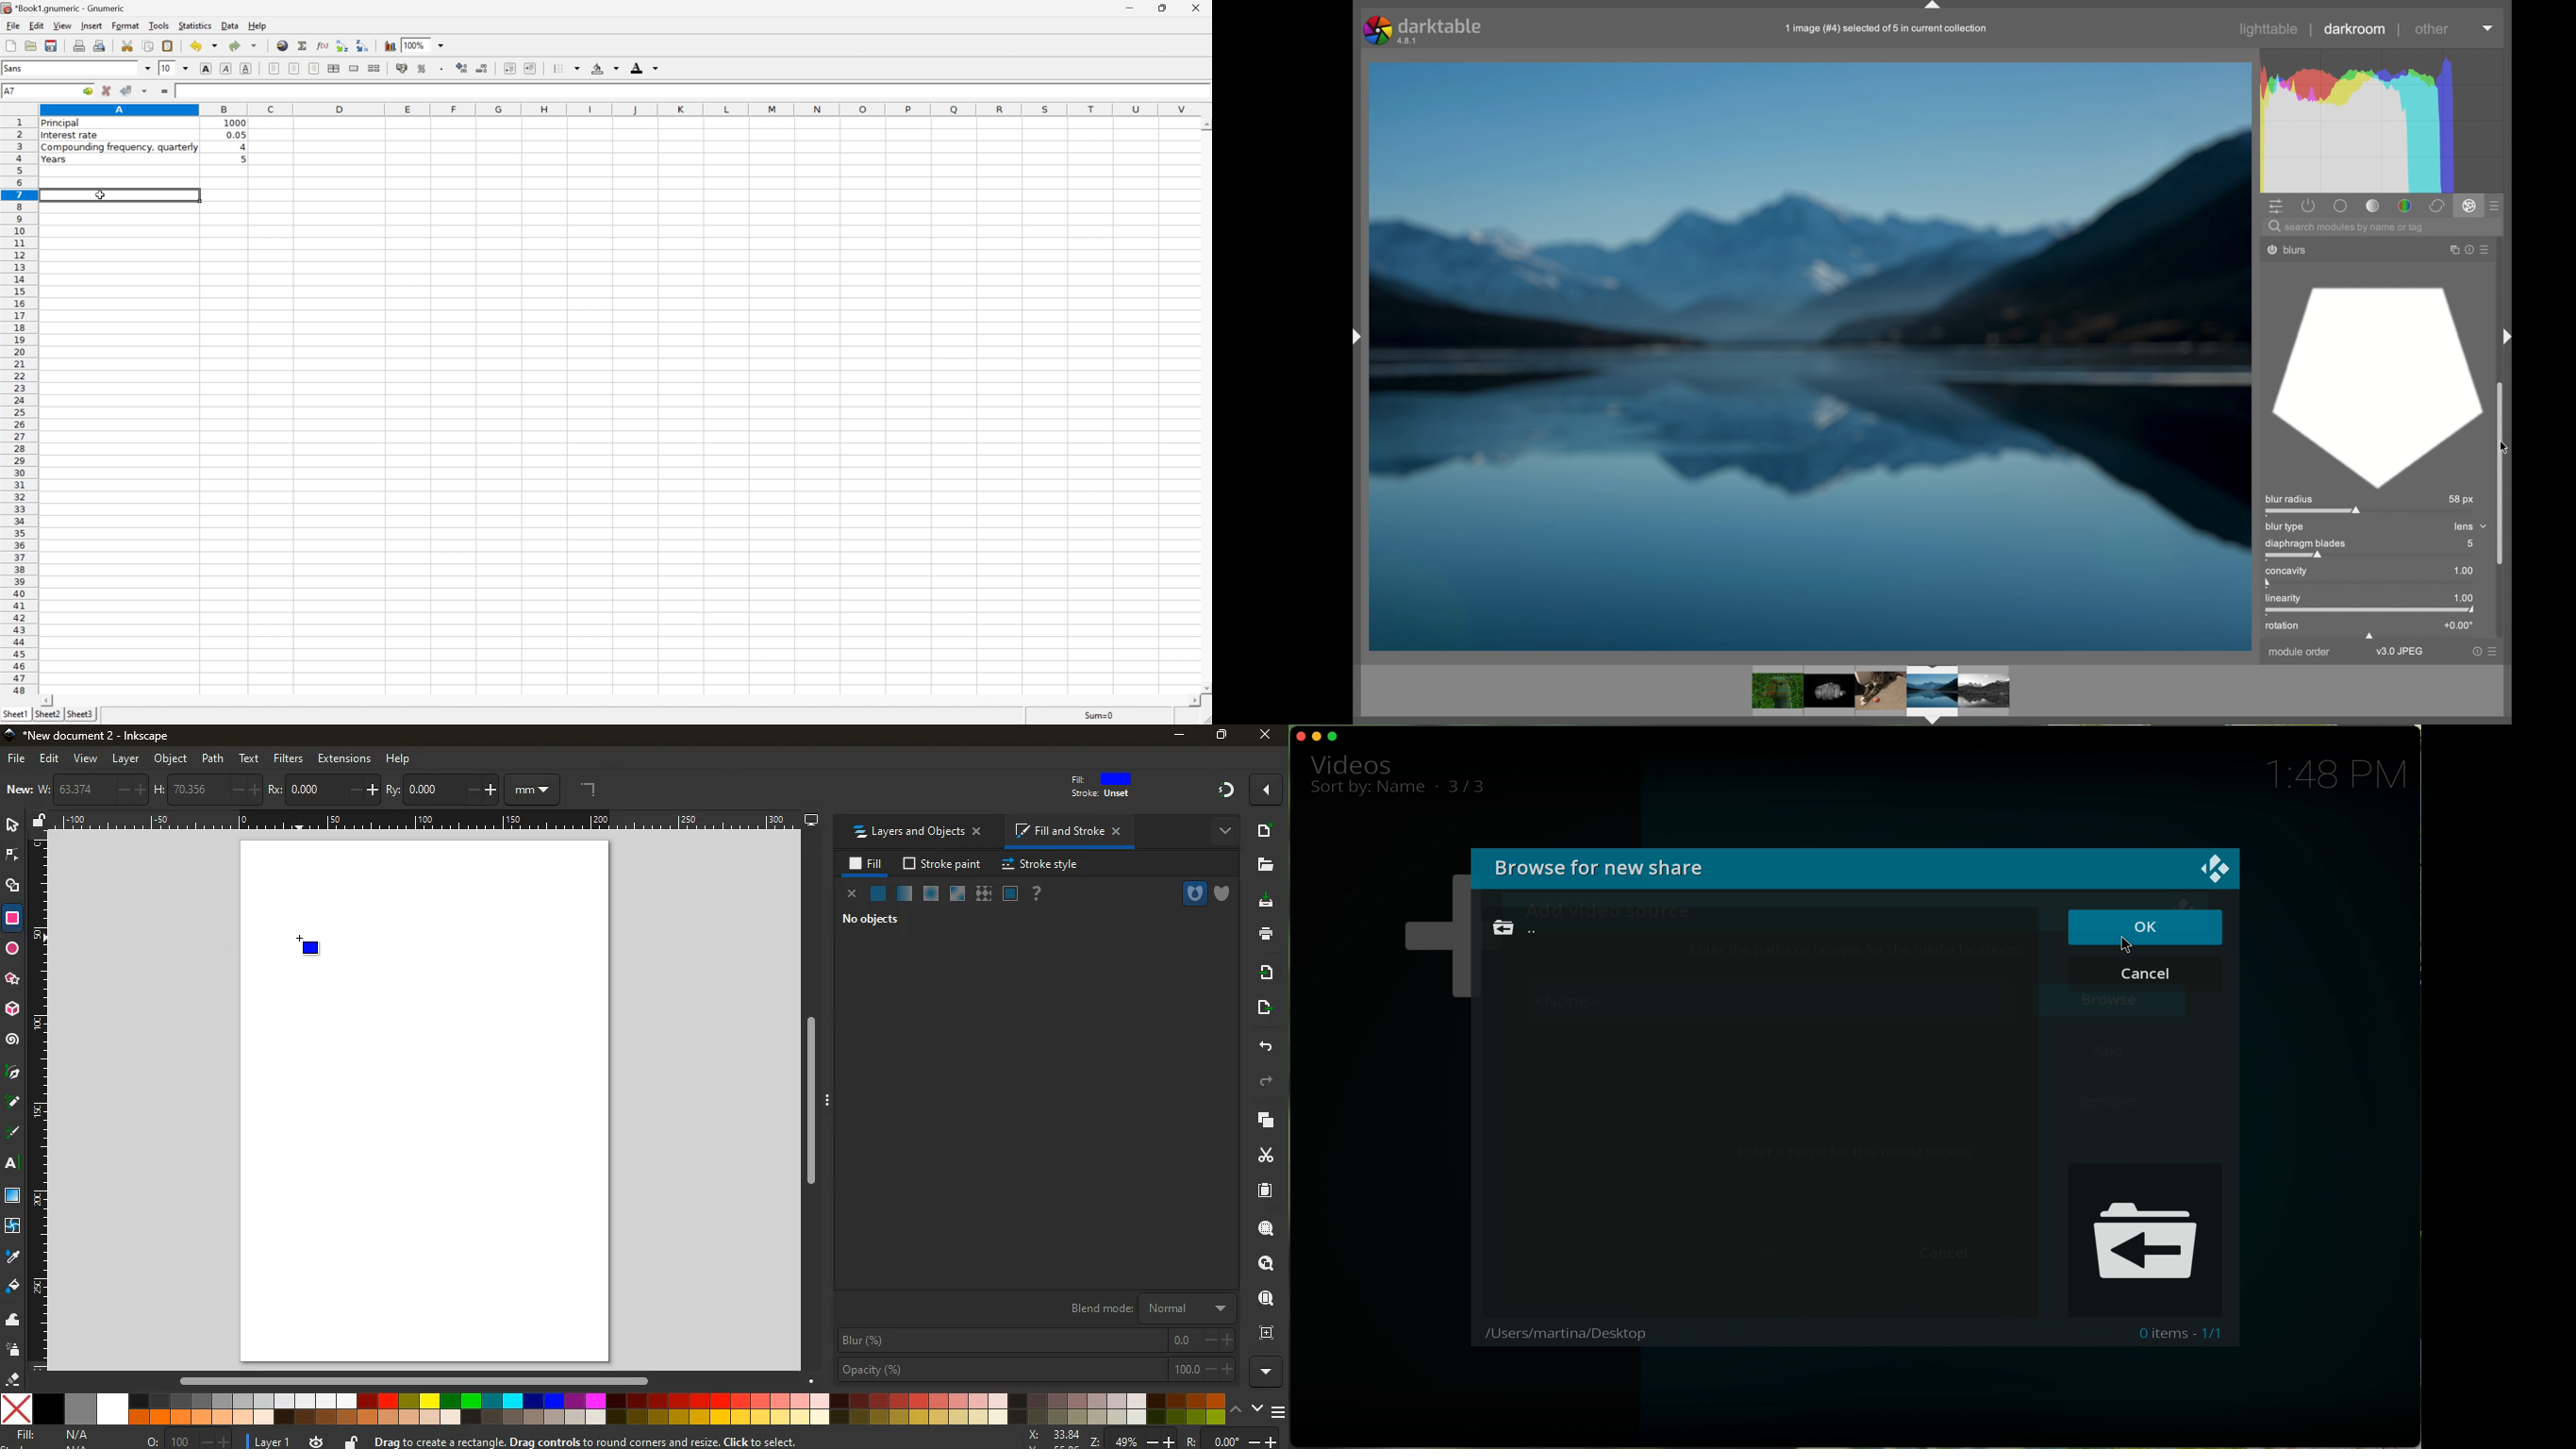 This screenshot has width=2576, height=1456. I want to click on video, so click(1351, 763).